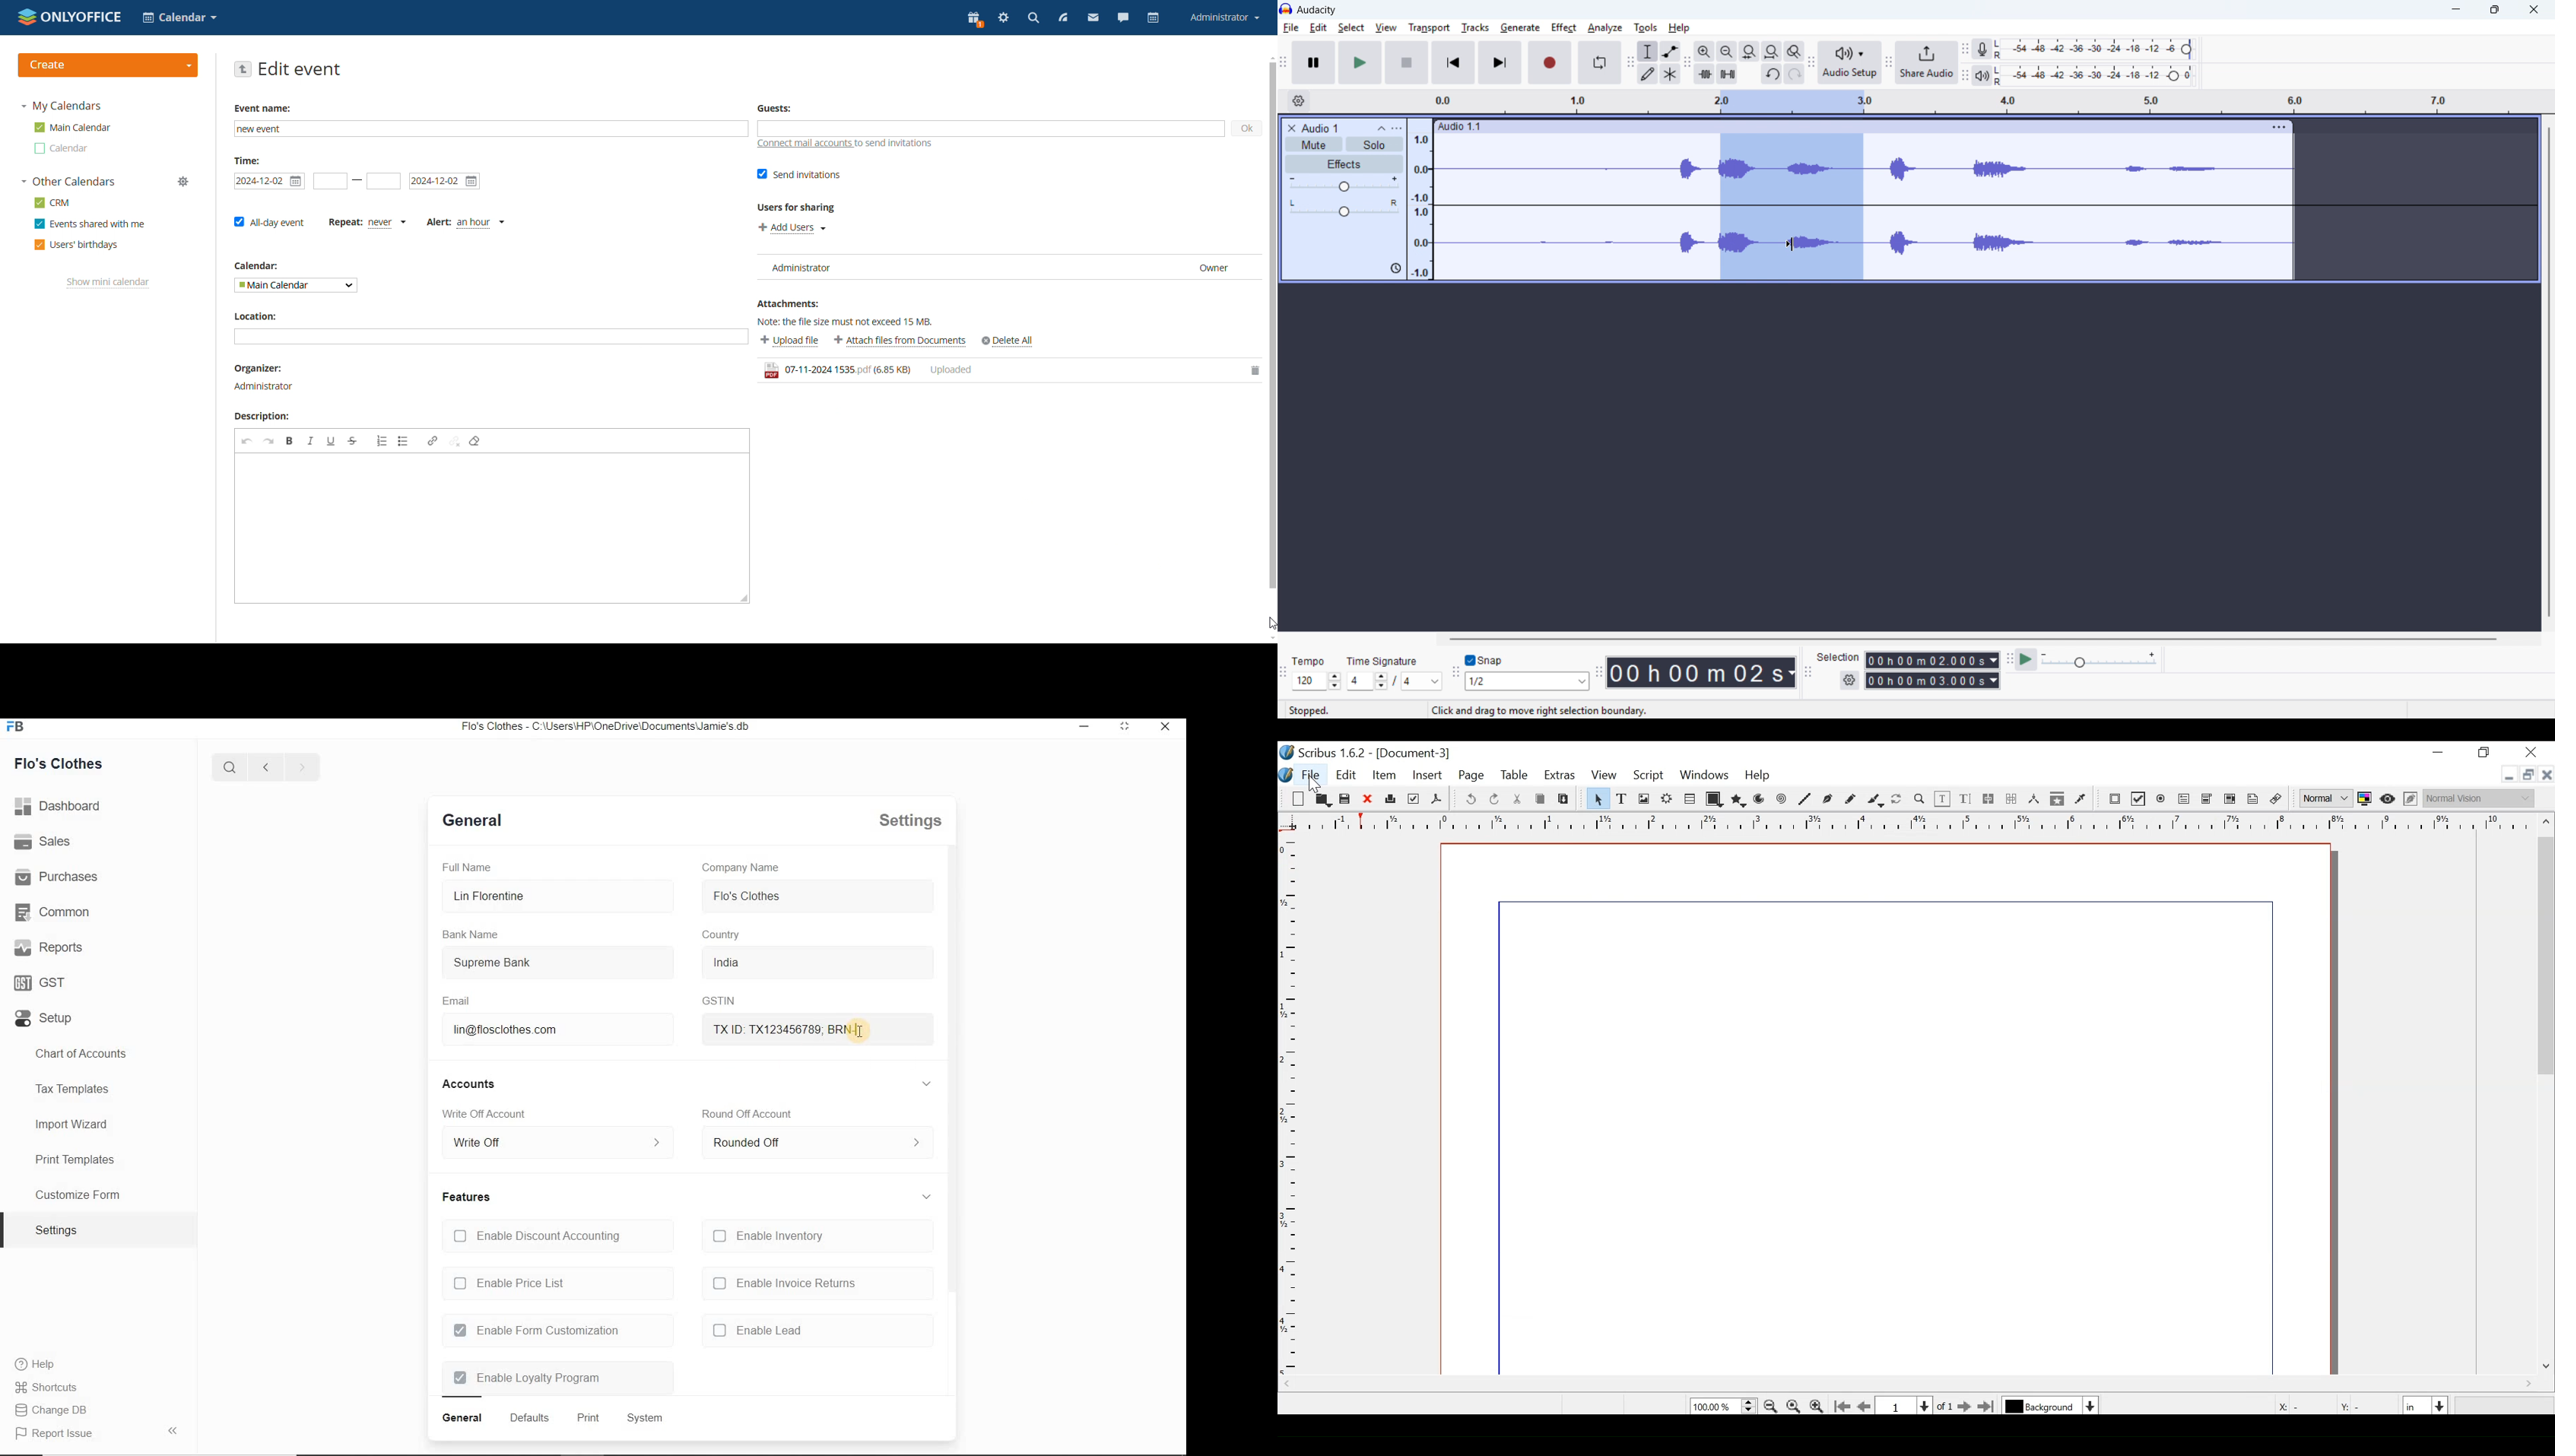  I want to click on Restore, so click(2484, 753).